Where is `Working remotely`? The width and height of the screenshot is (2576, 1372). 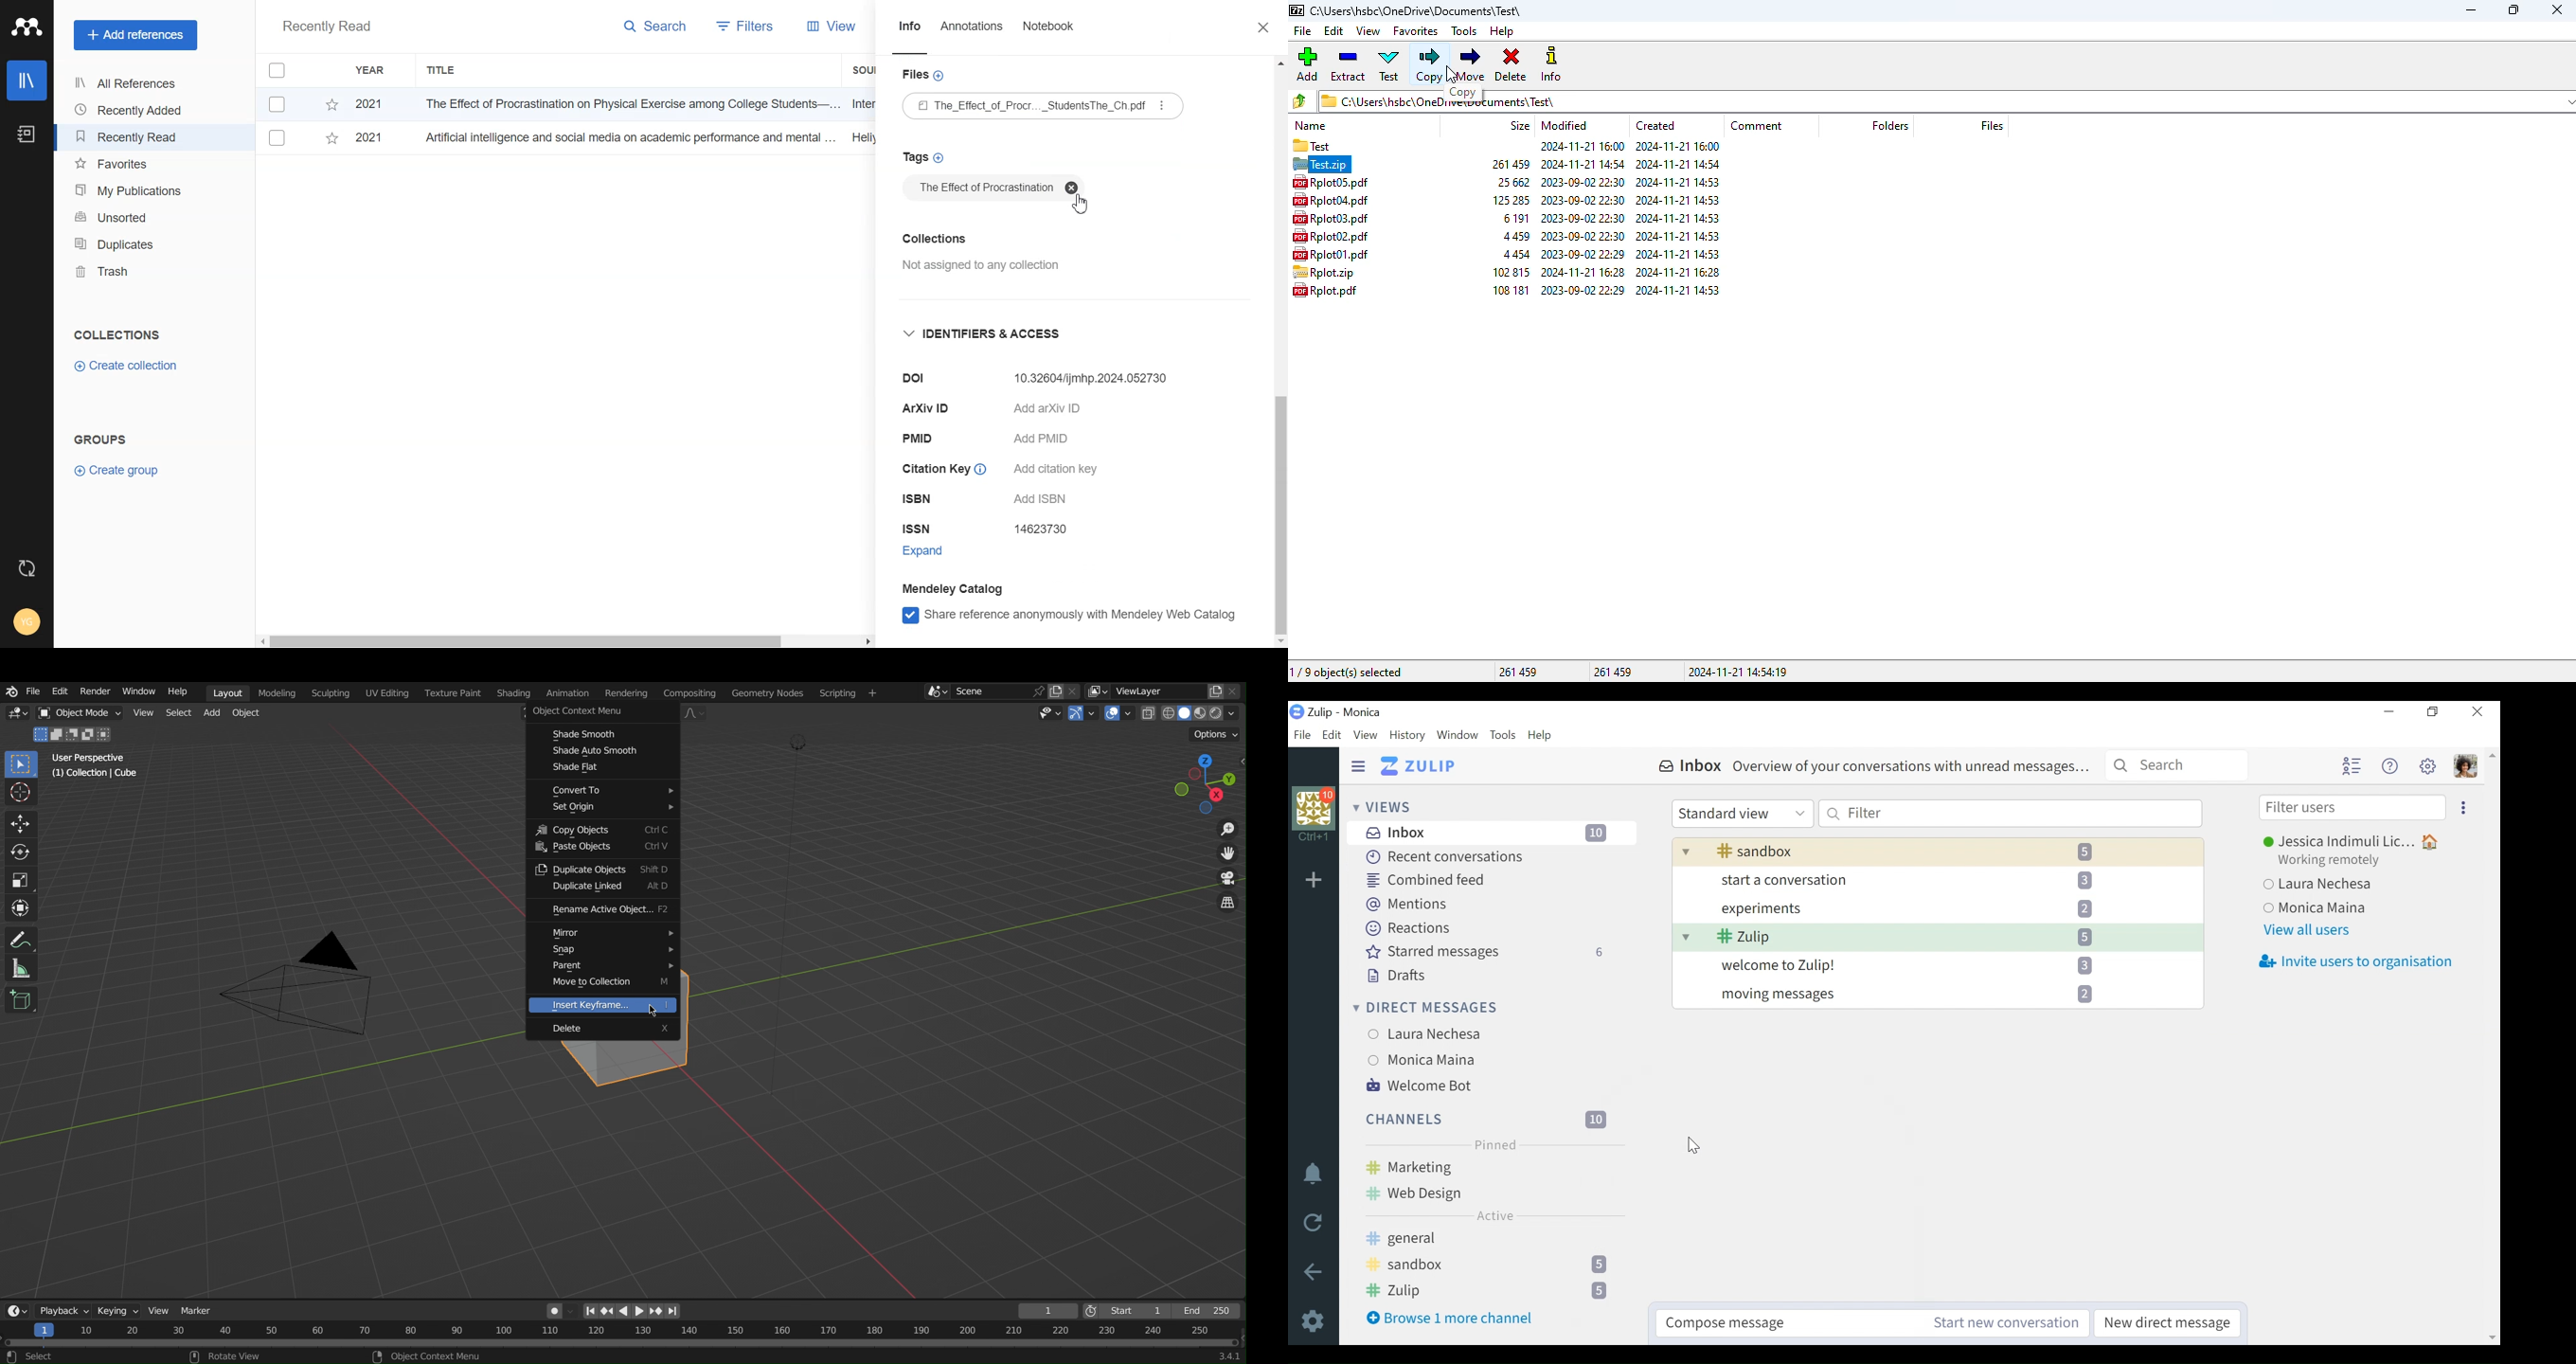 Working remotely is located at coordinates (2337, 861).